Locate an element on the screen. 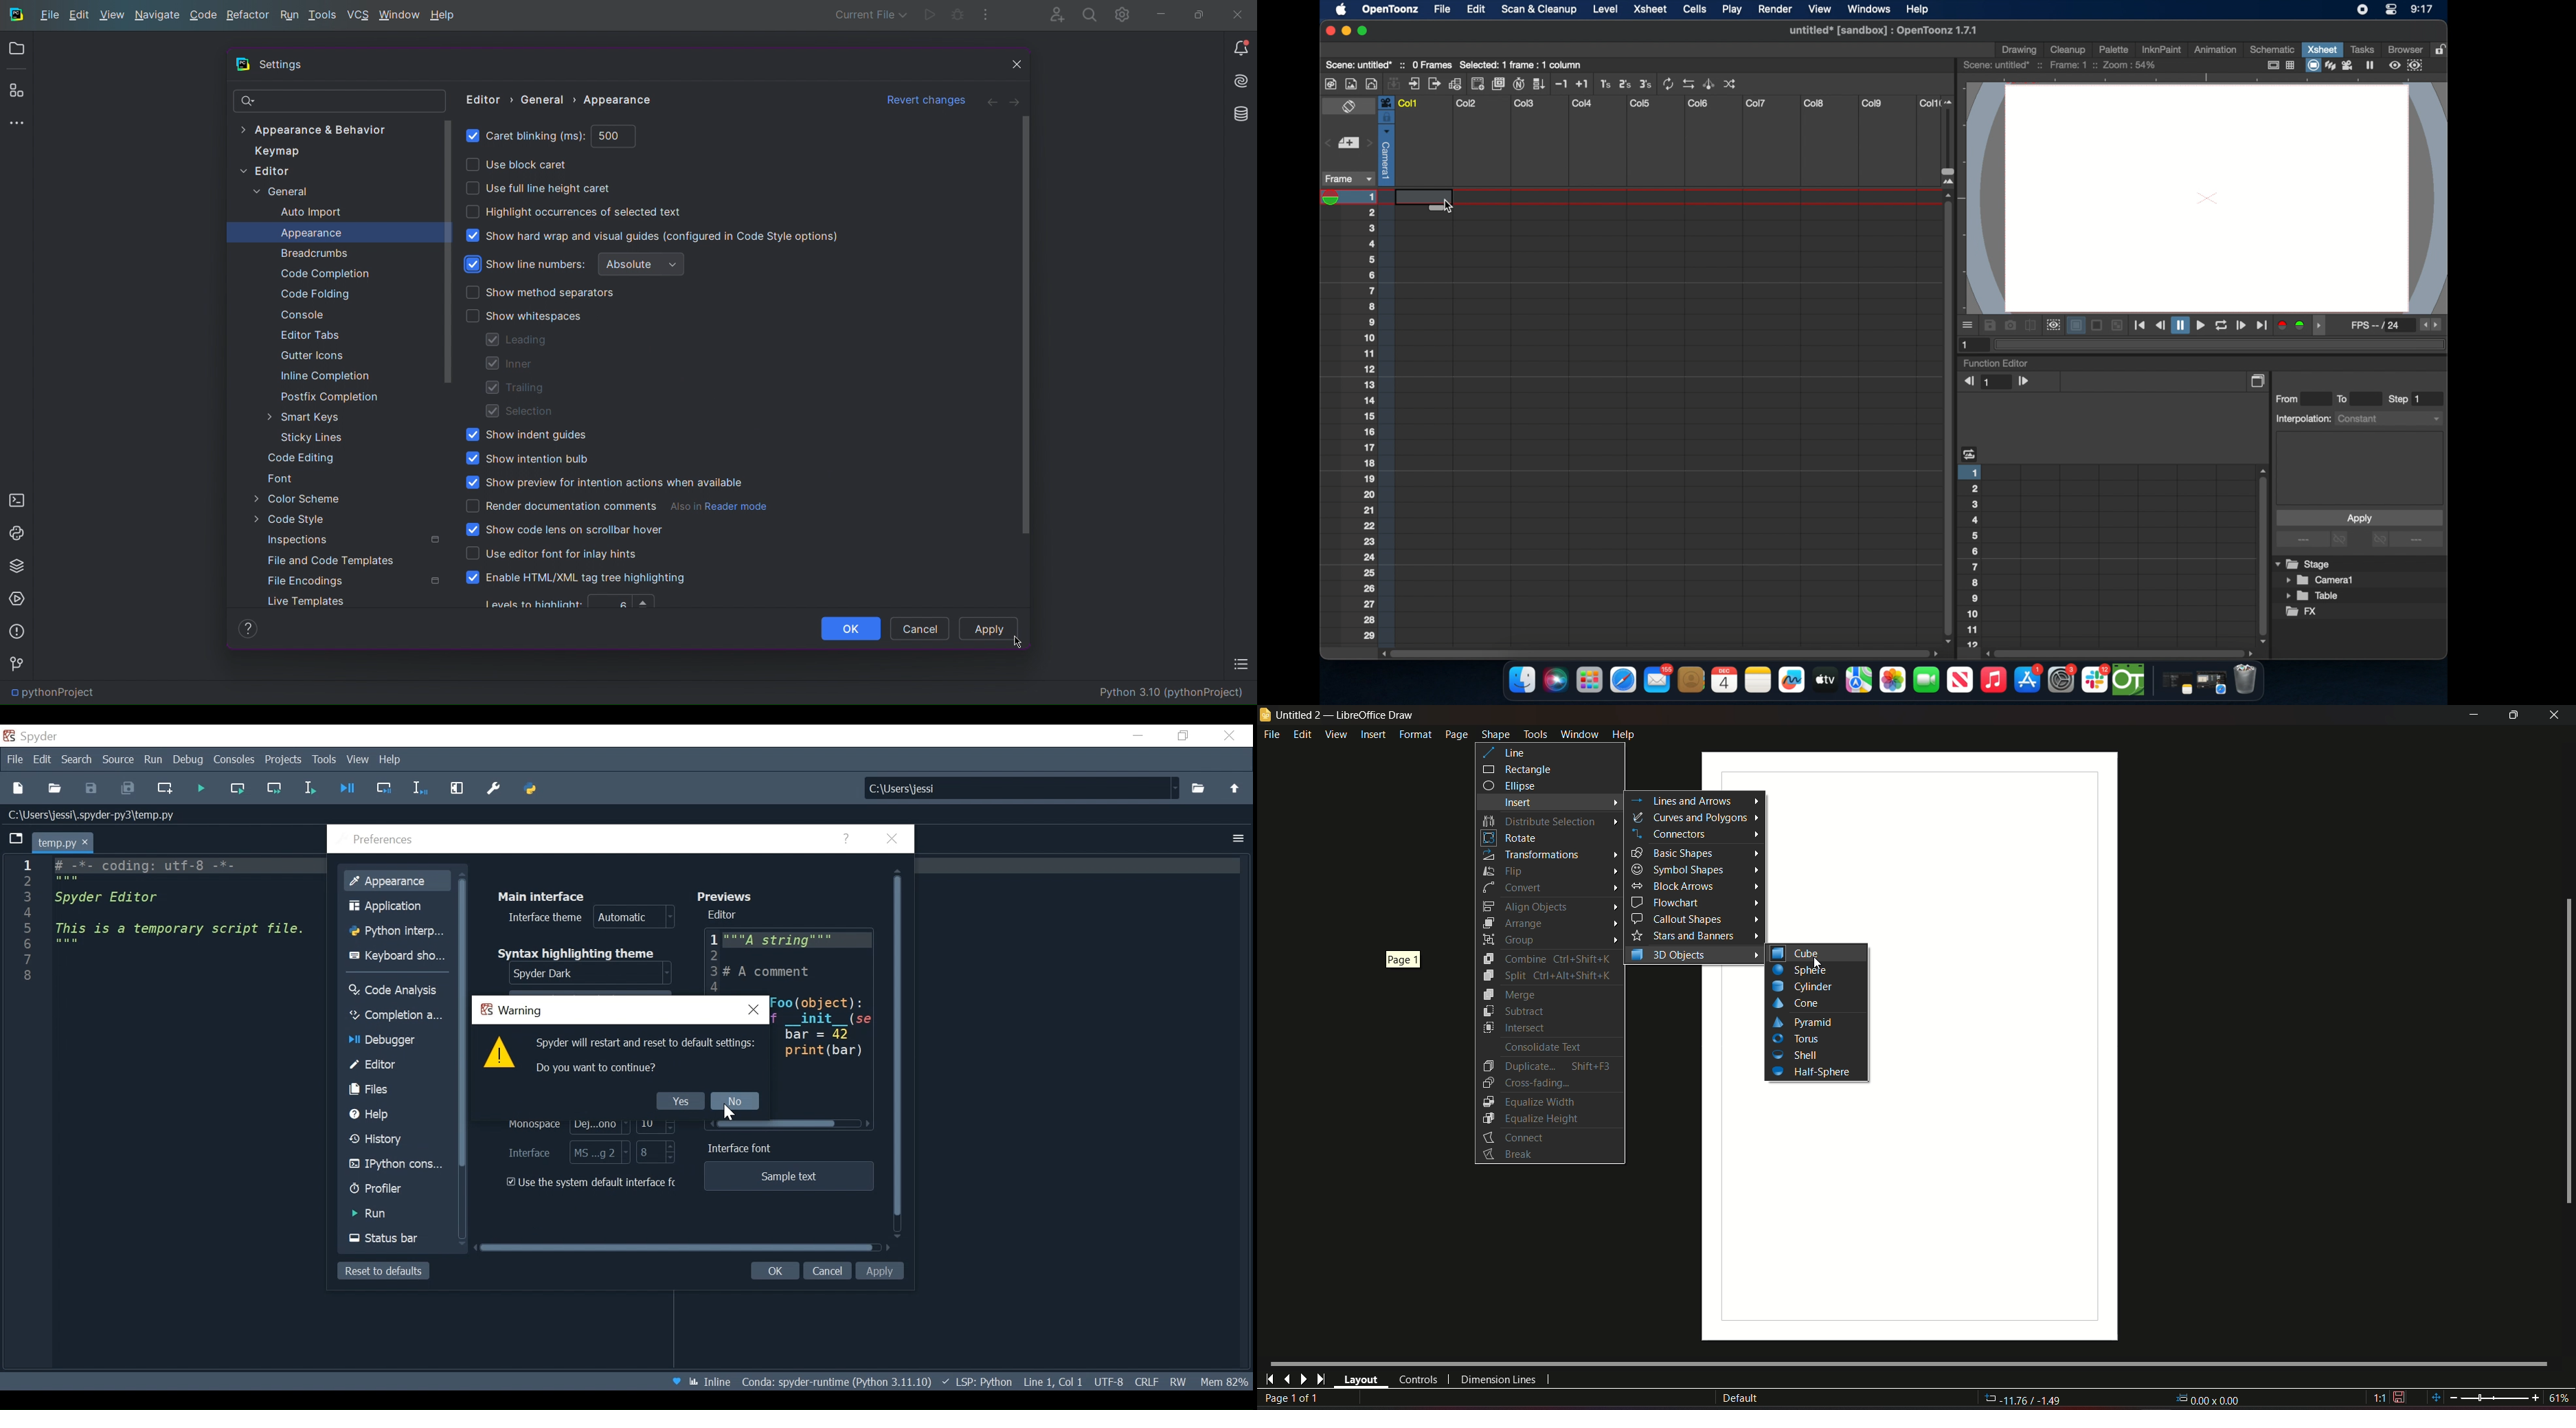  Previews is located at coordinates (728, 896).